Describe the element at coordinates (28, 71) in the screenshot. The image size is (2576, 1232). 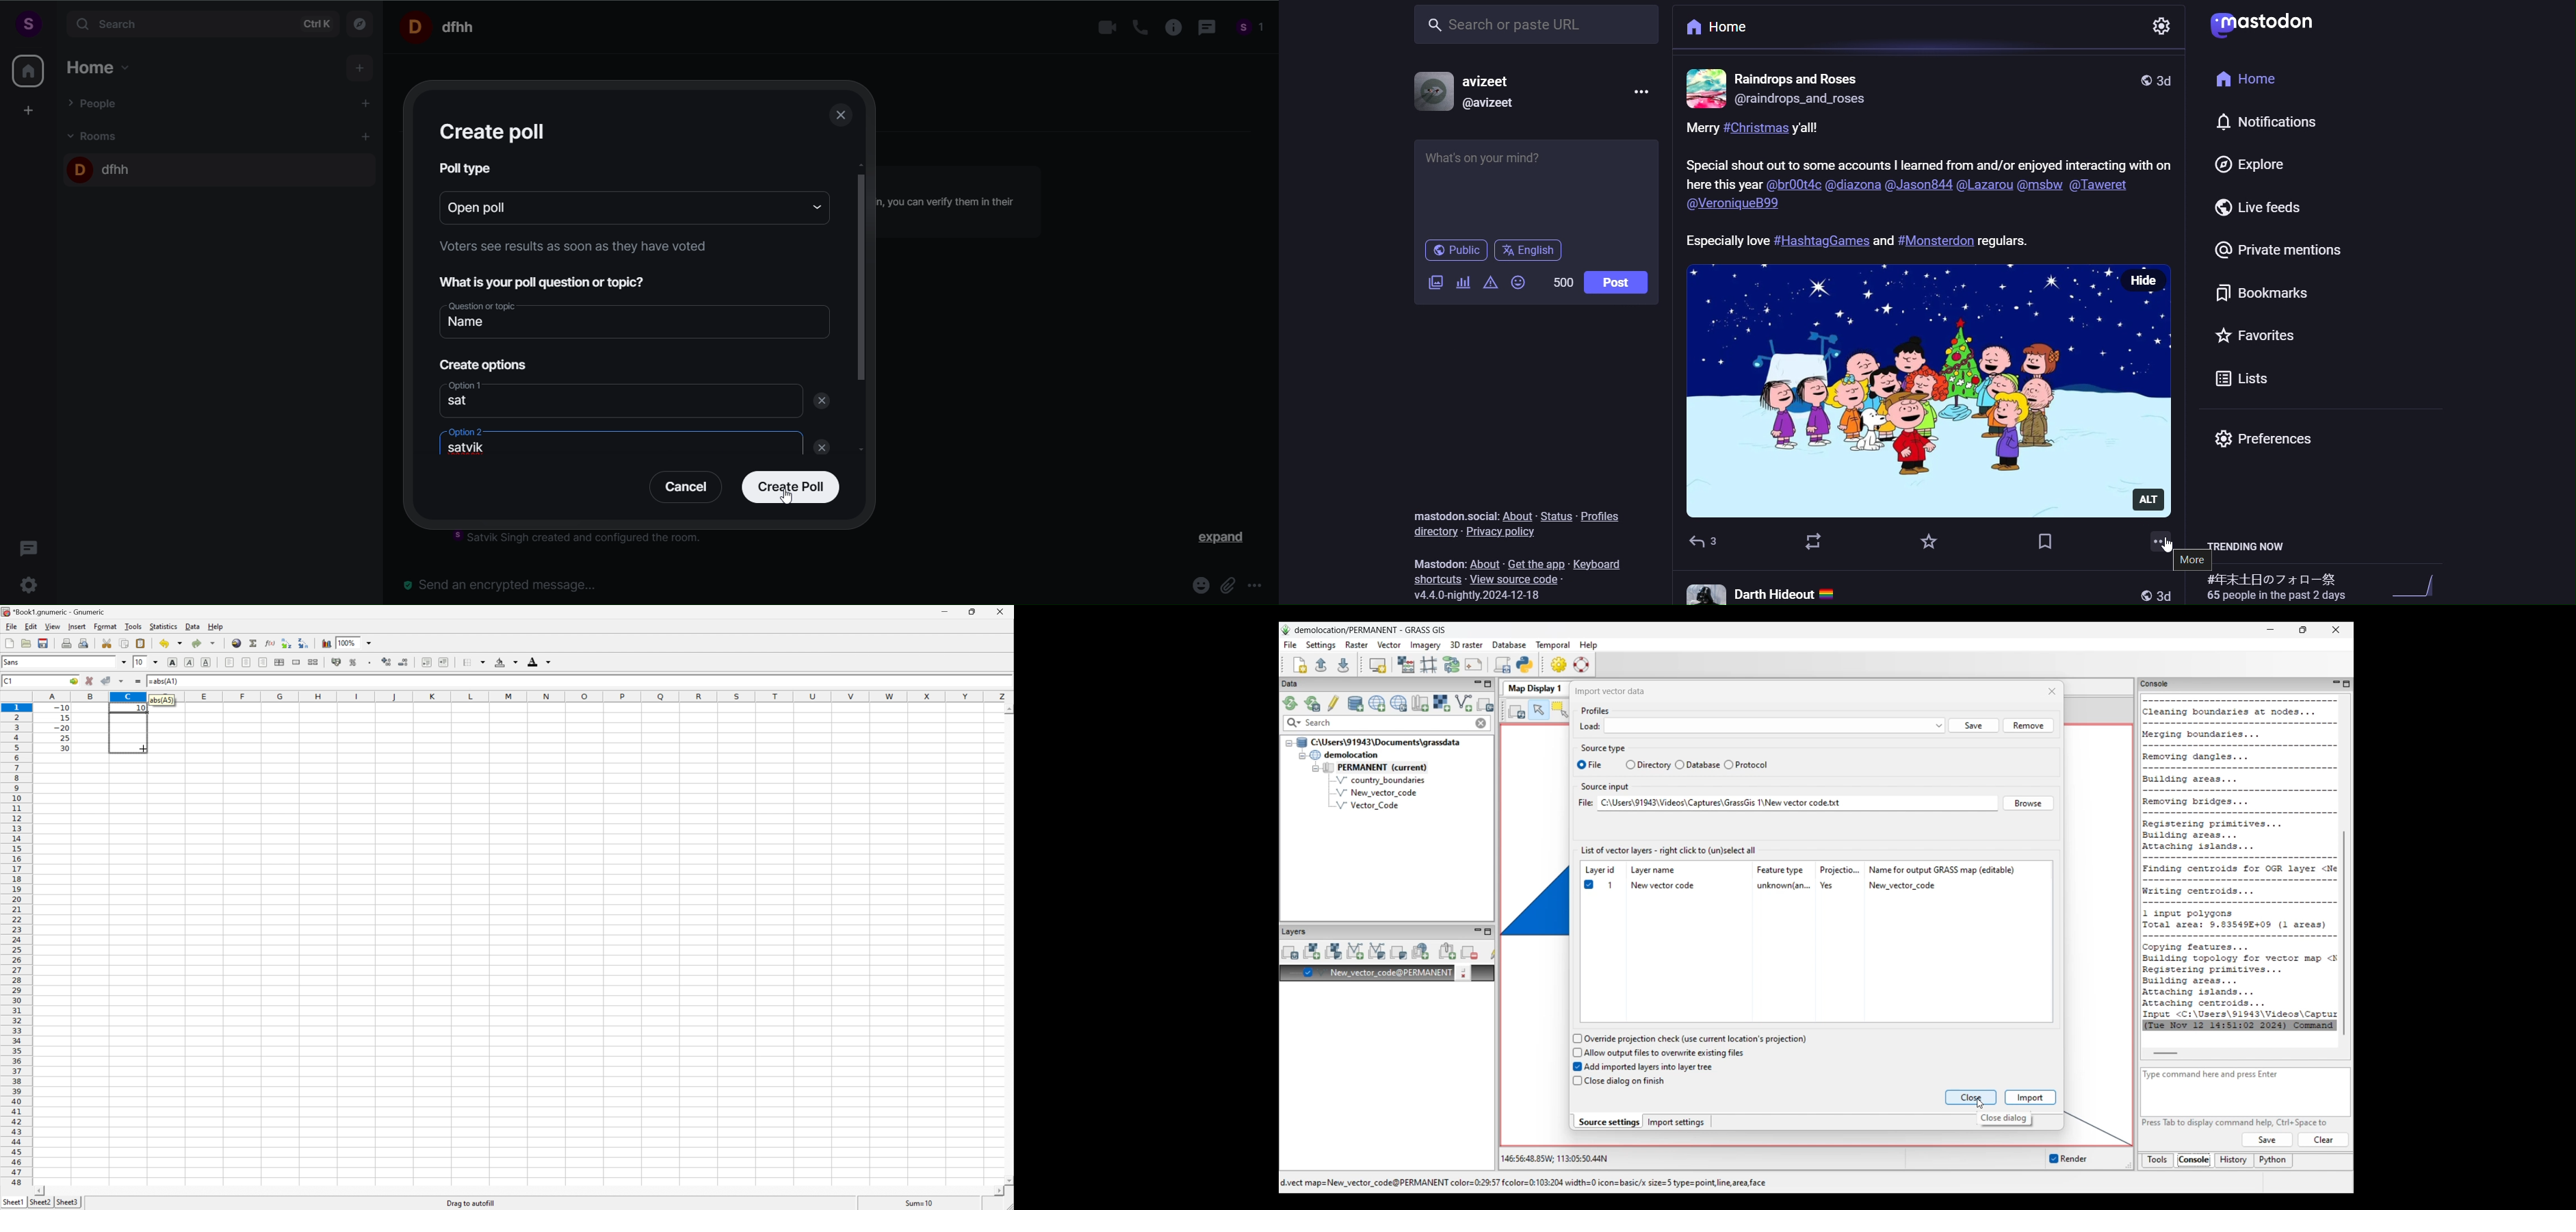
I see `home` at that location.